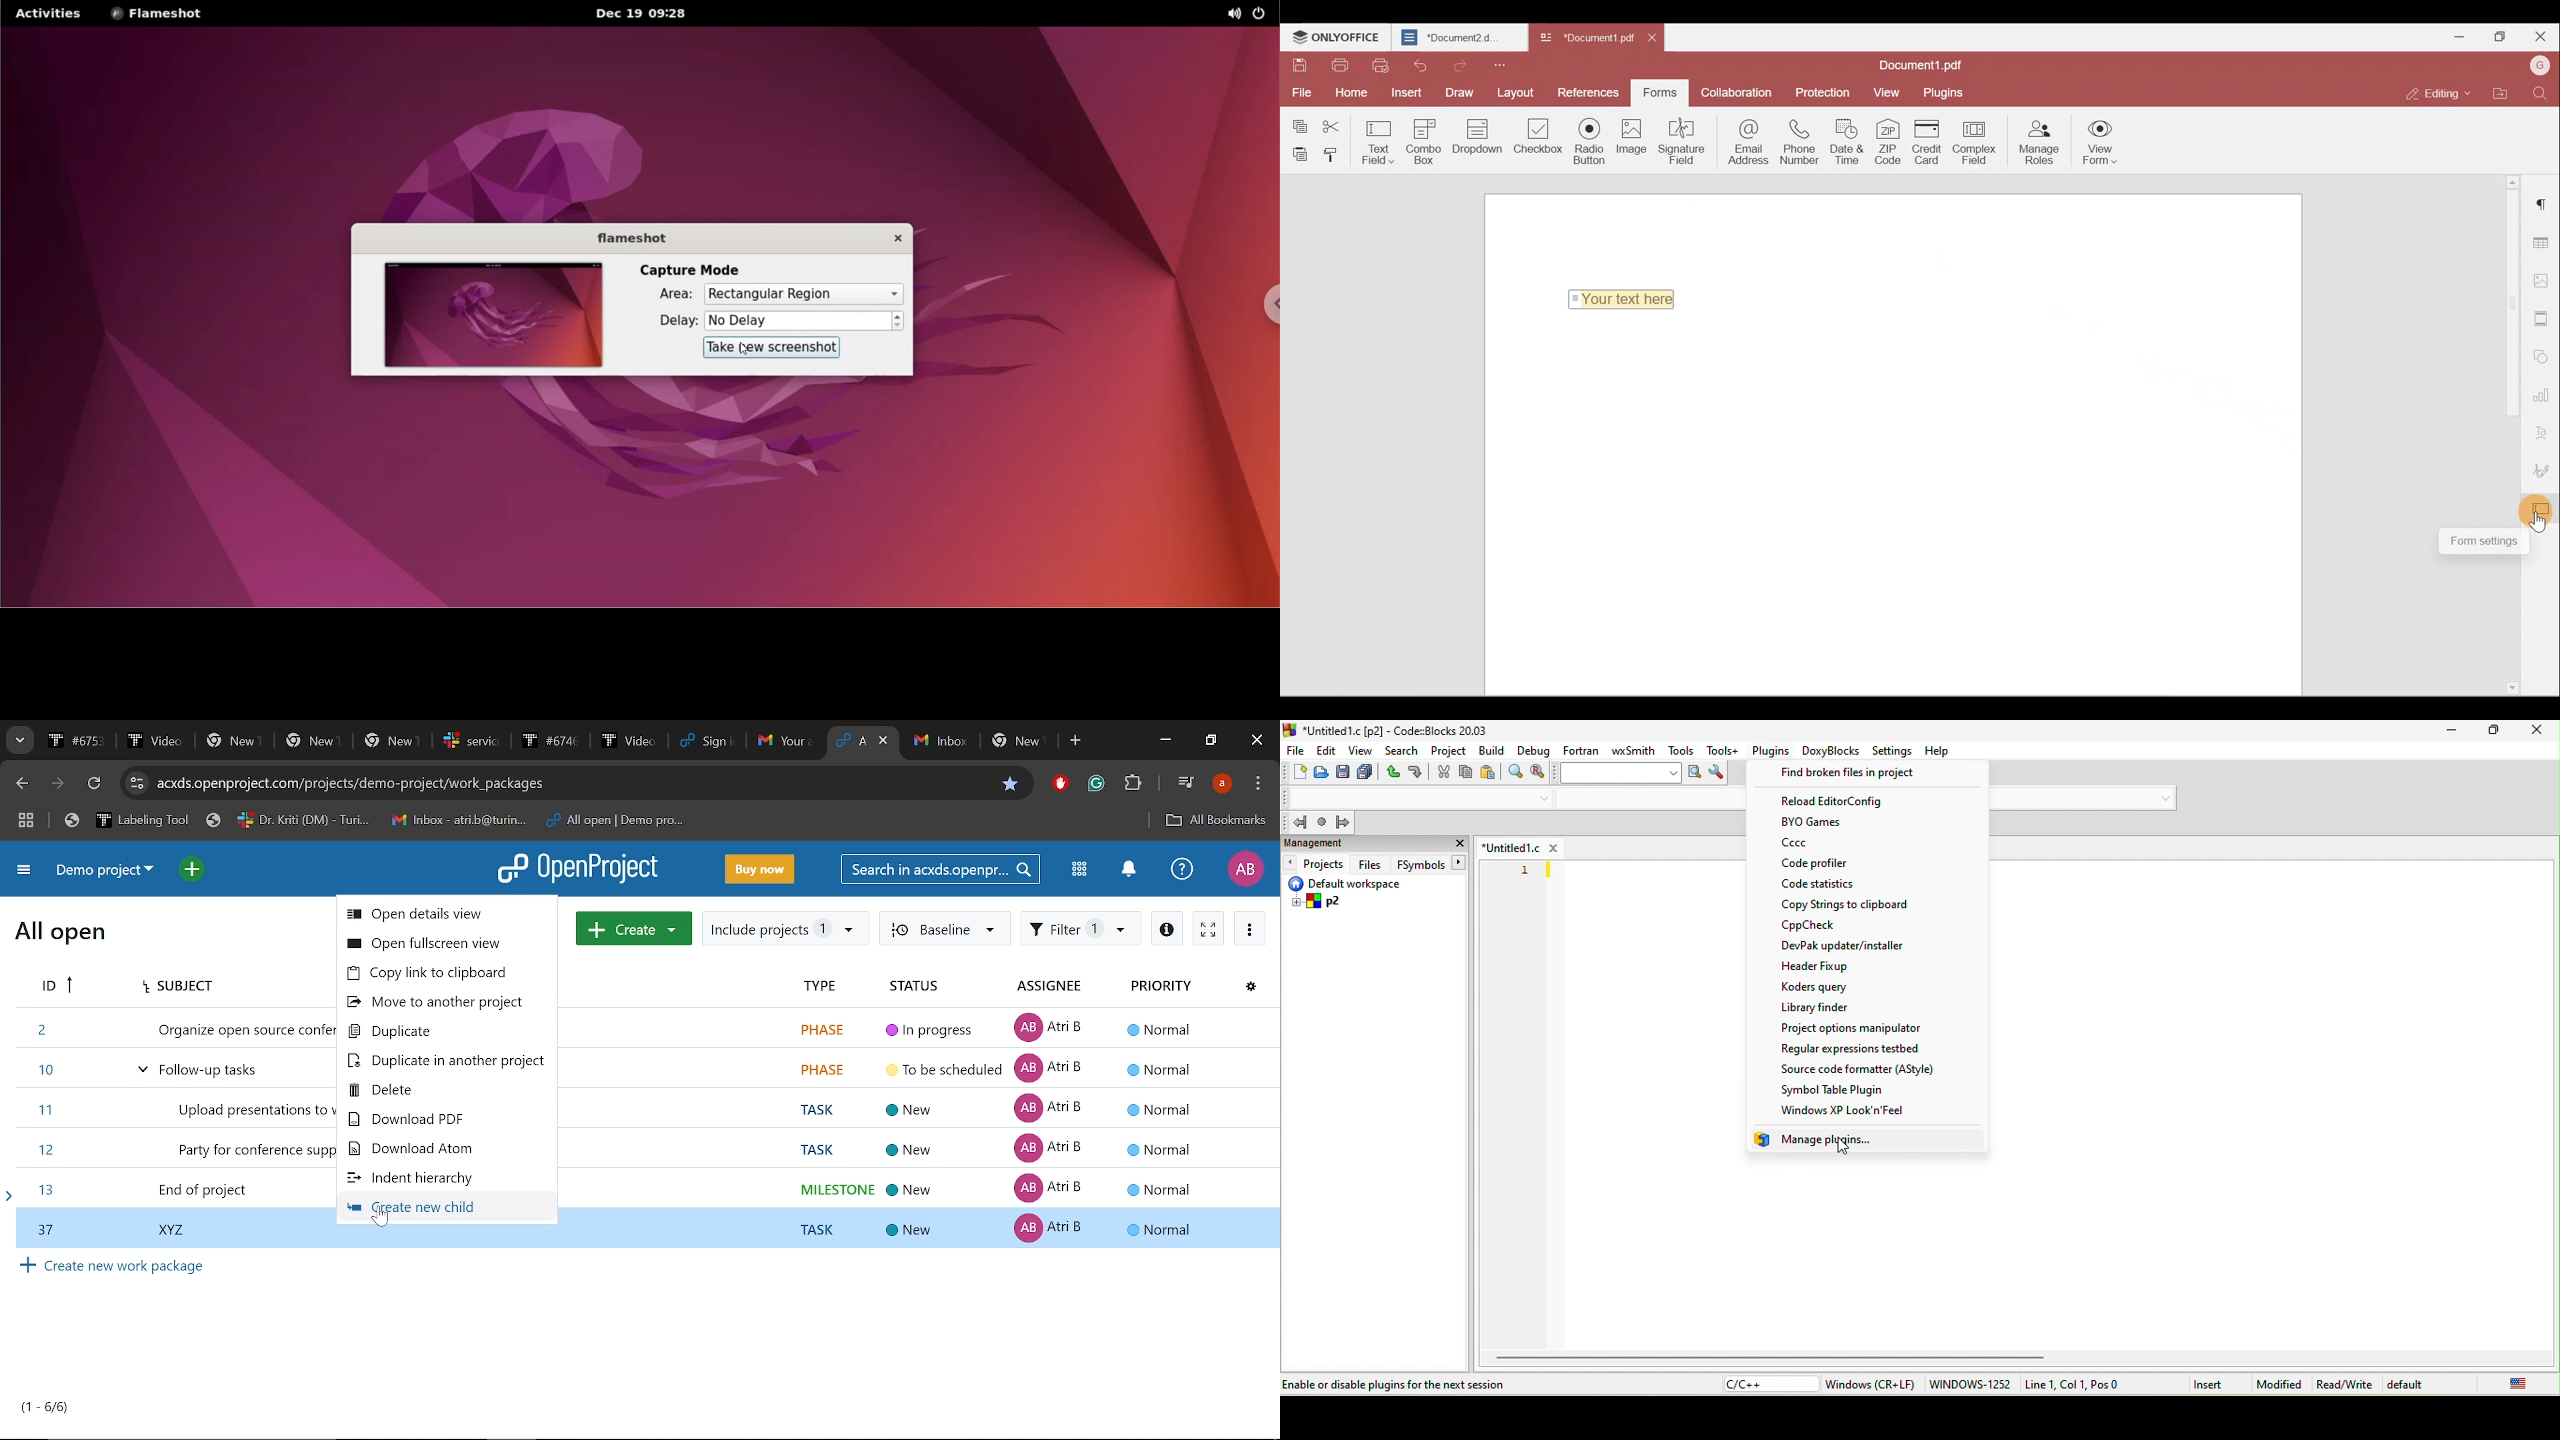 The width and height of the screenshot is (2576, 1456). Describe the element at coordinates (1862, 926) in the screenshot. I see `copy check` at that location.